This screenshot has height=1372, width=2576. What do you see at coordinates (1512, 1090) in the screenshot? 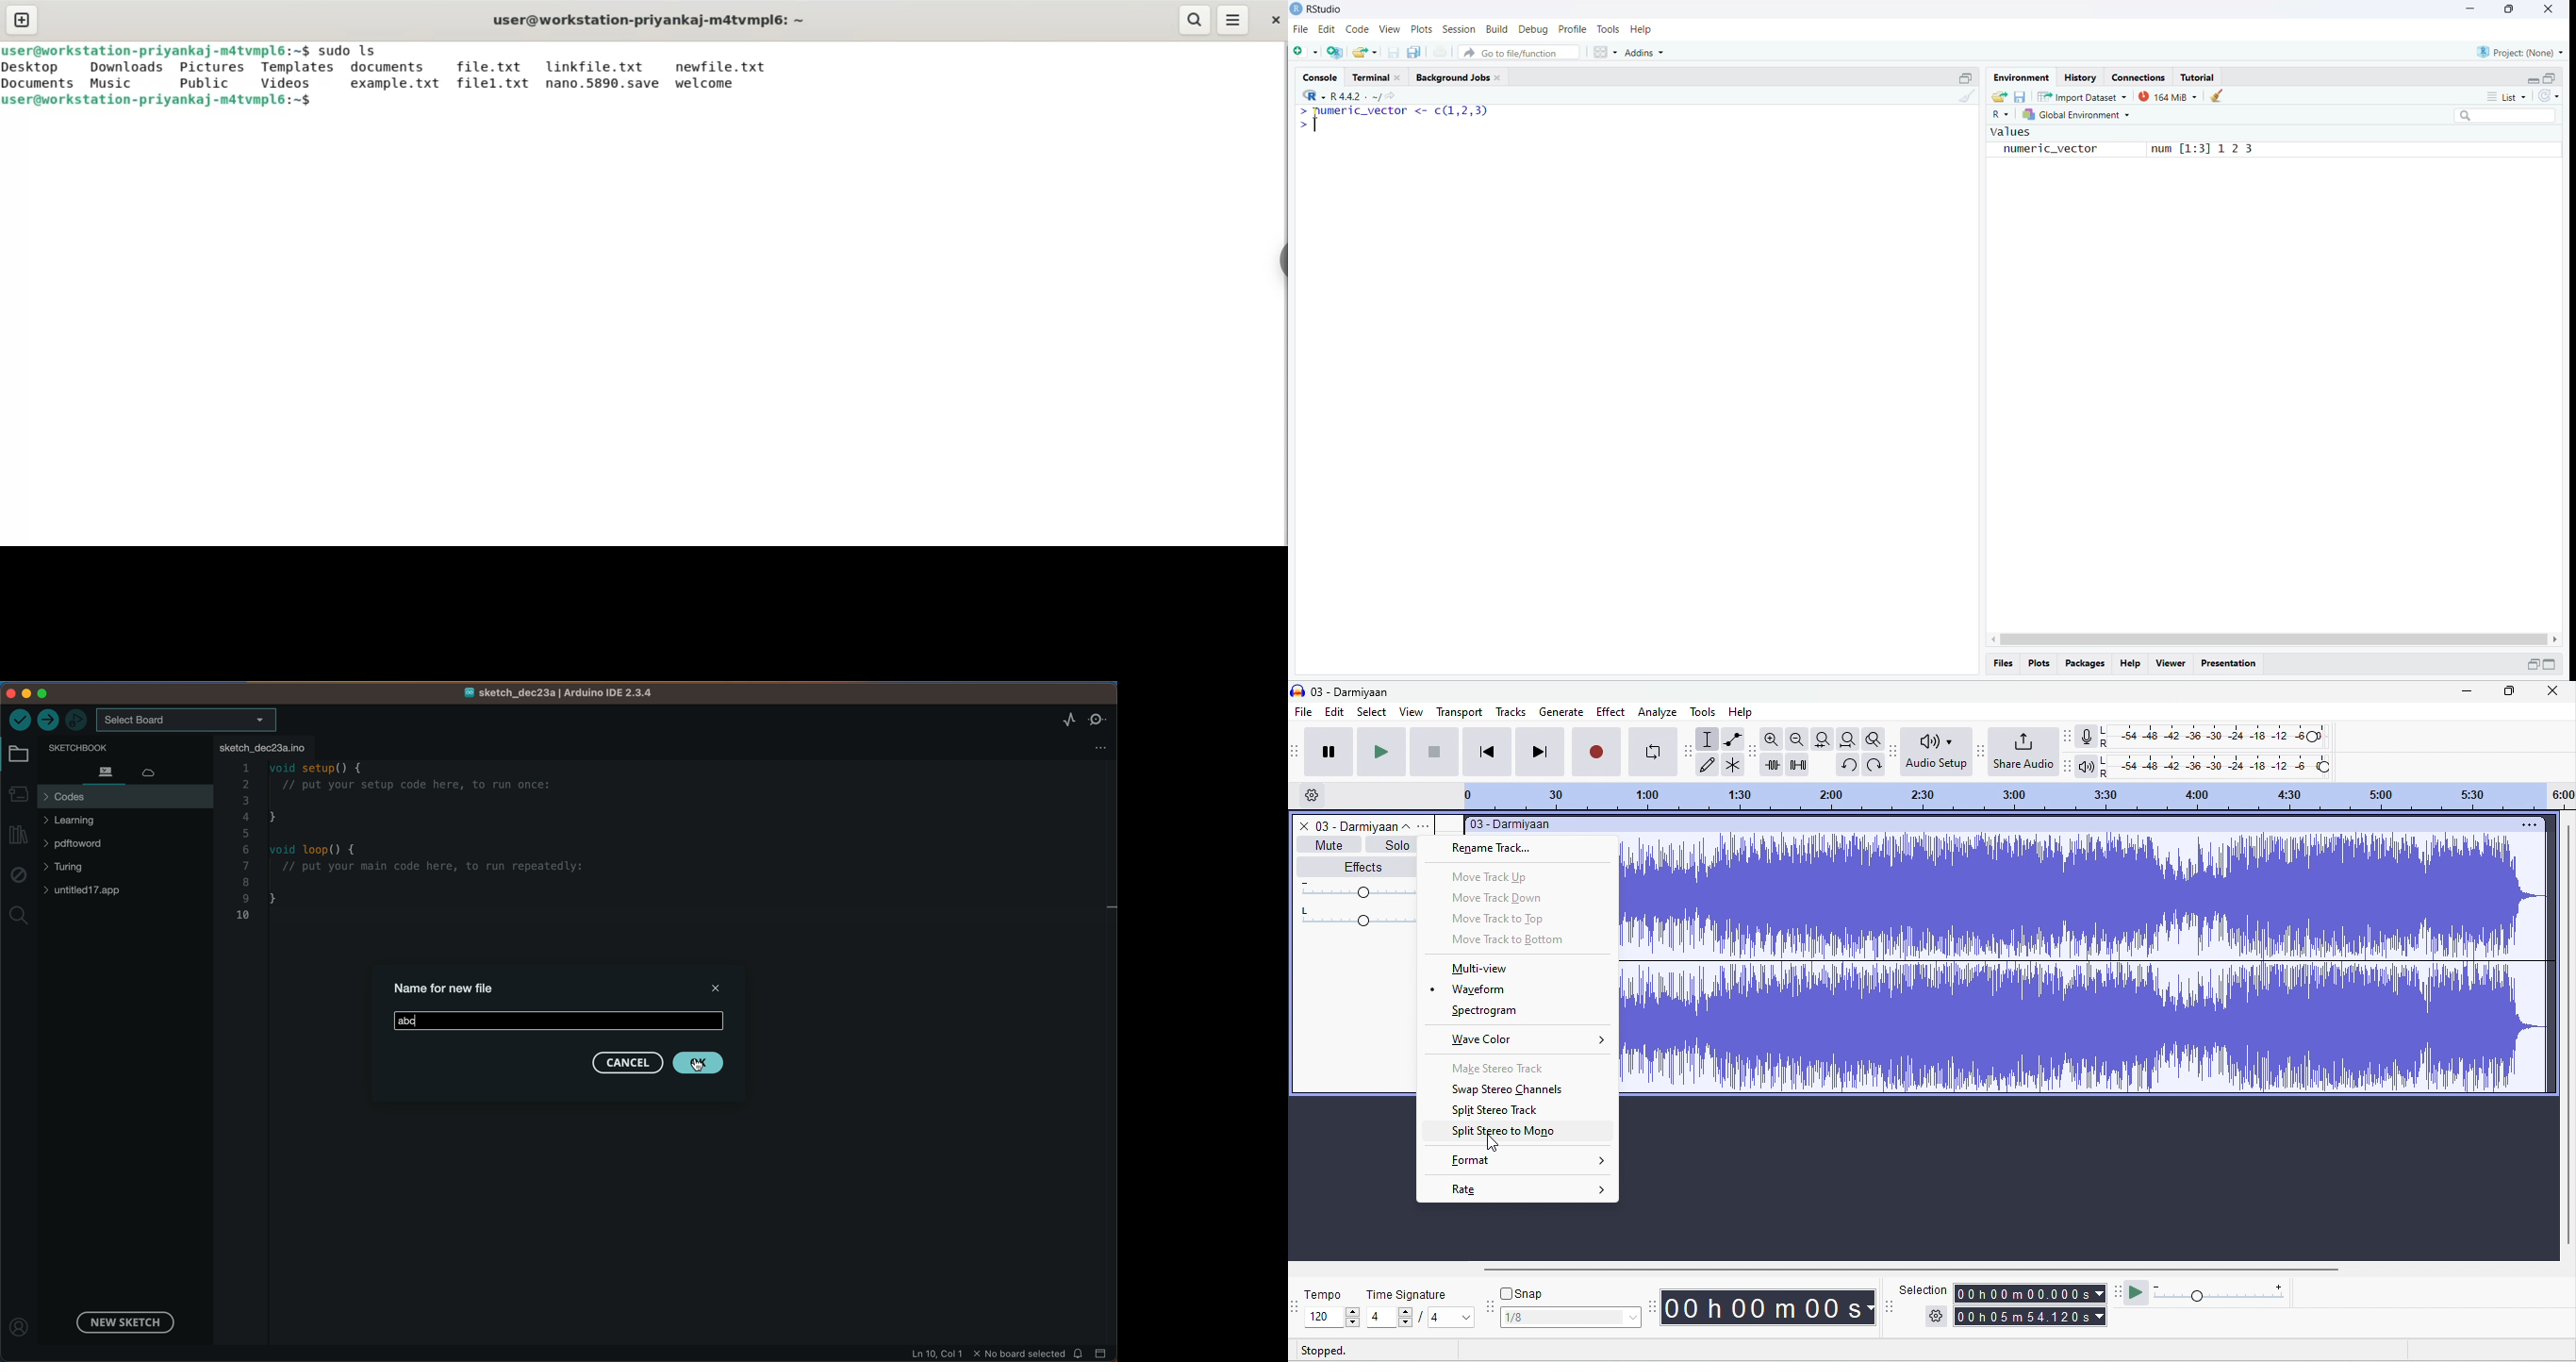
I see `swap stereo channels` at bounding box center [1512, 1090].